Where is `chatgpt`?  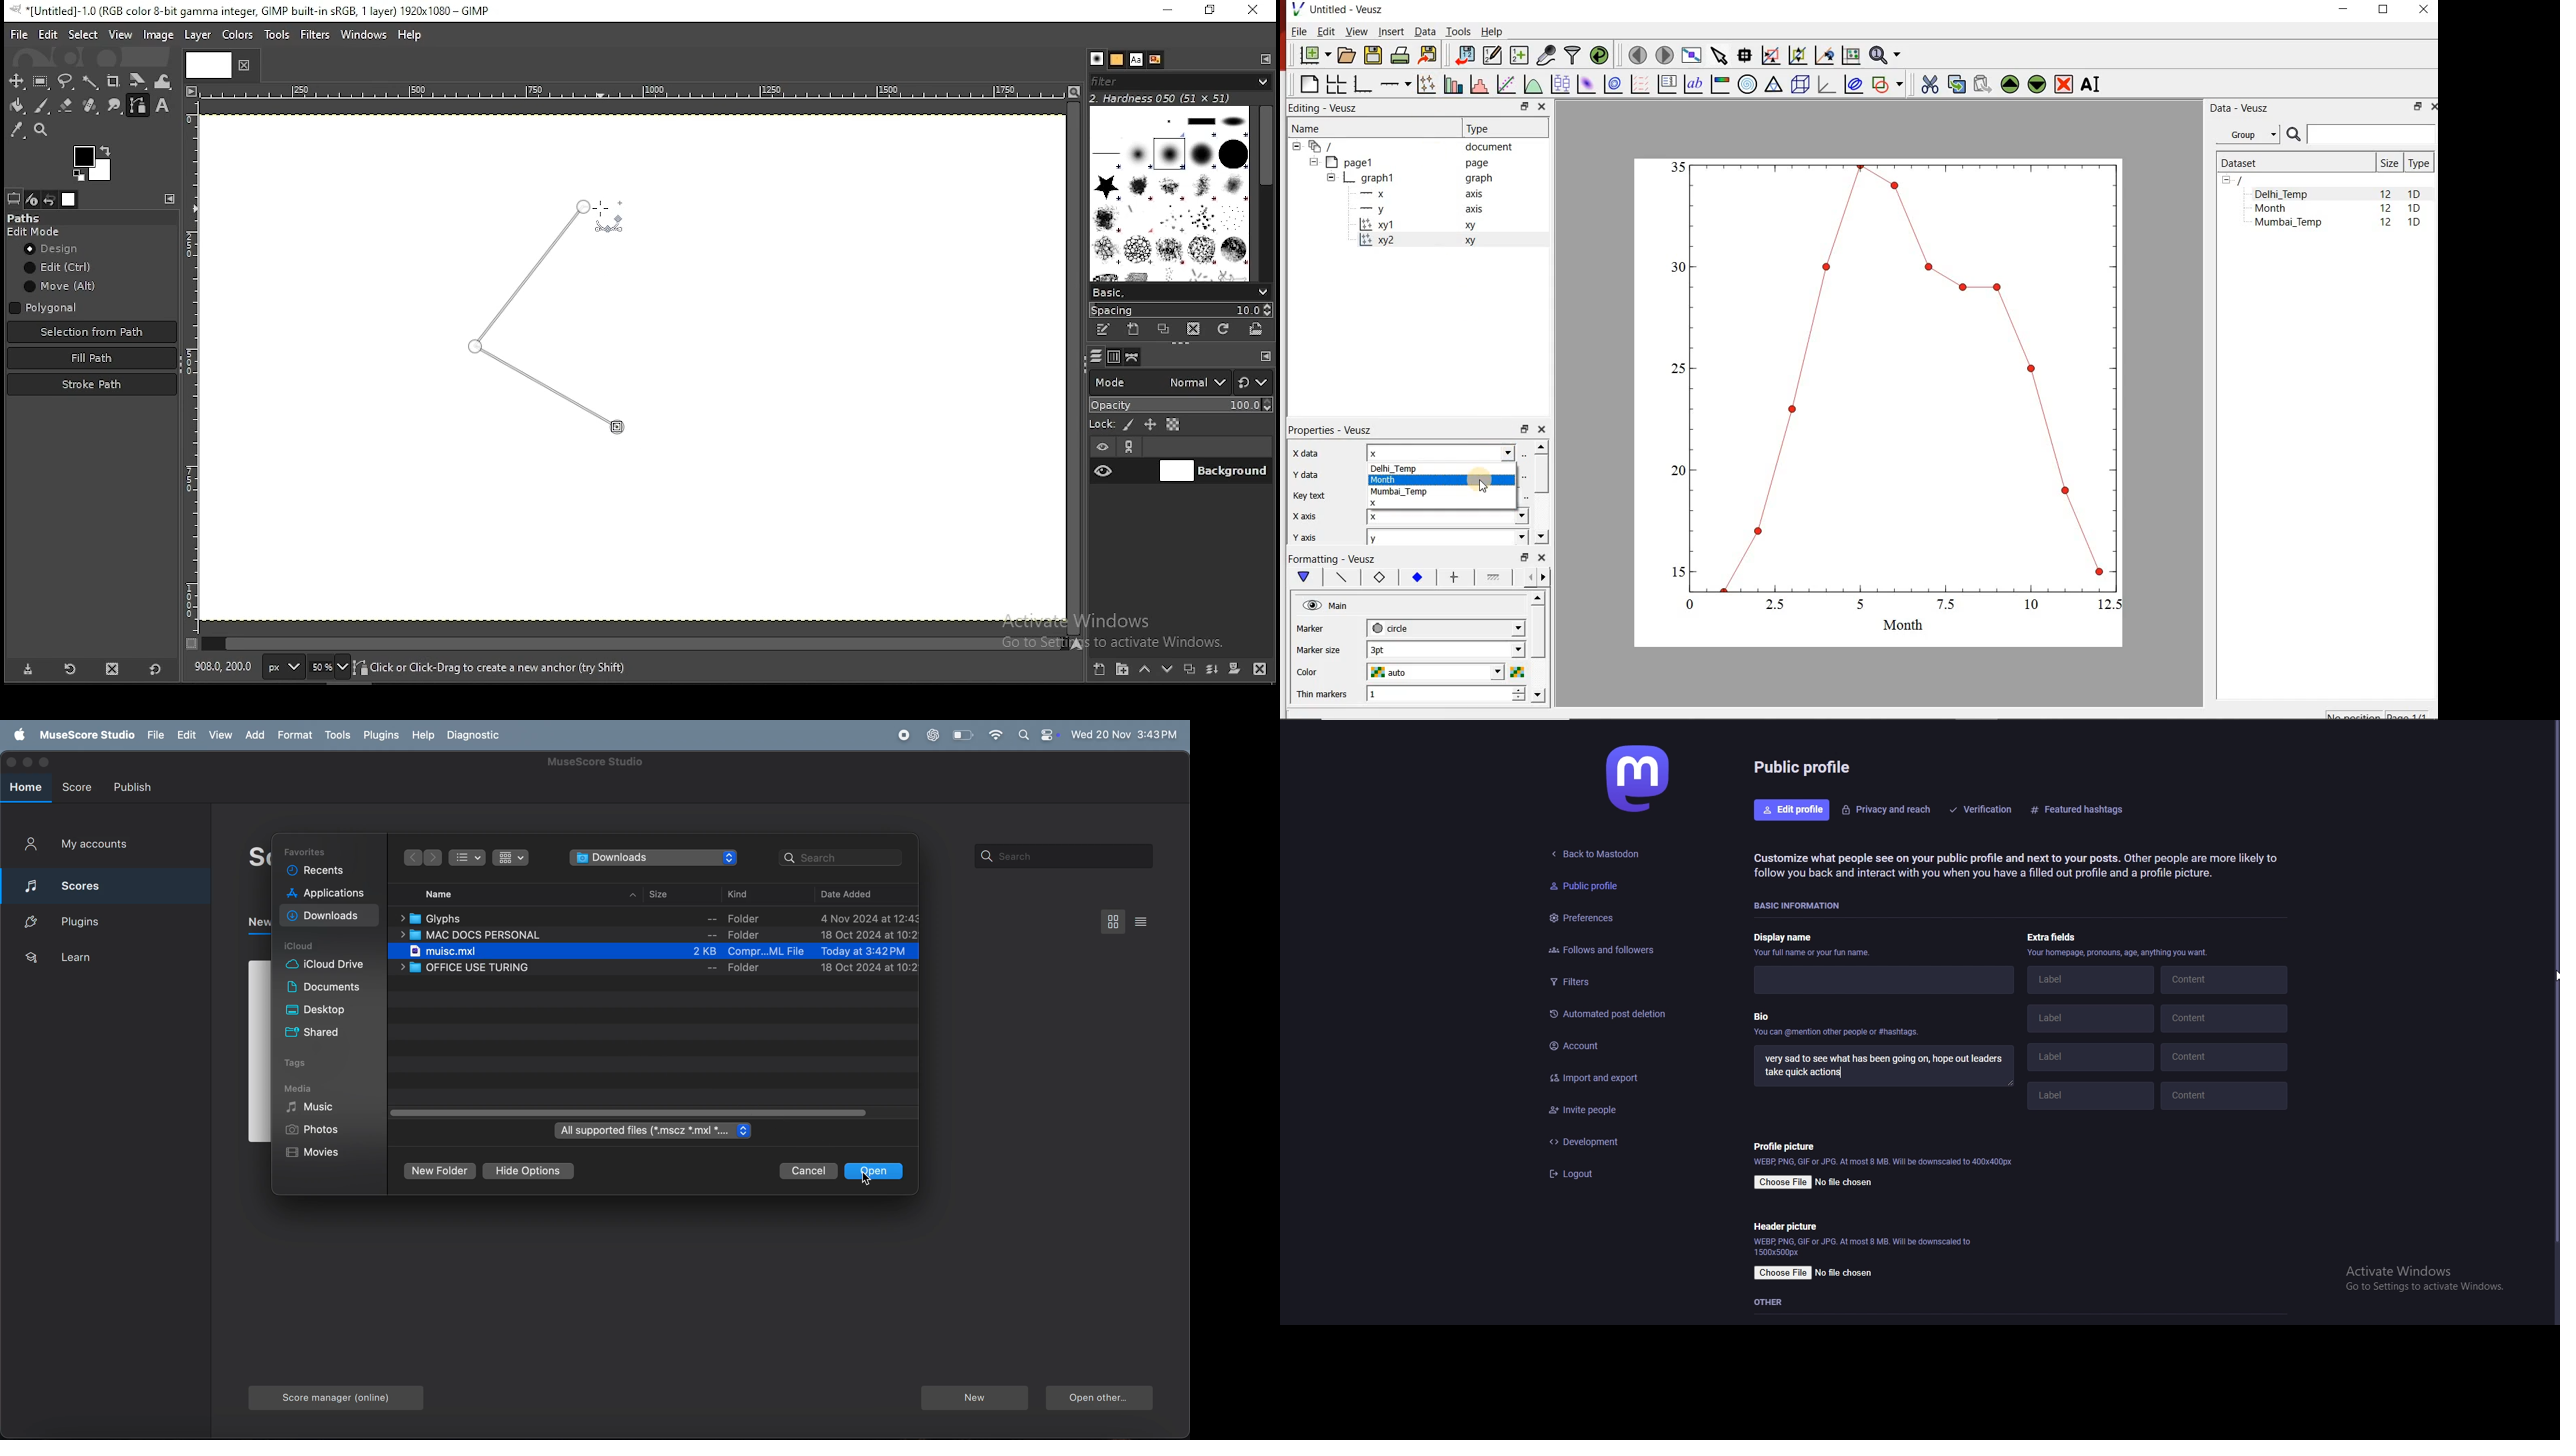
chatgpt is located at coordinates (931, 735).